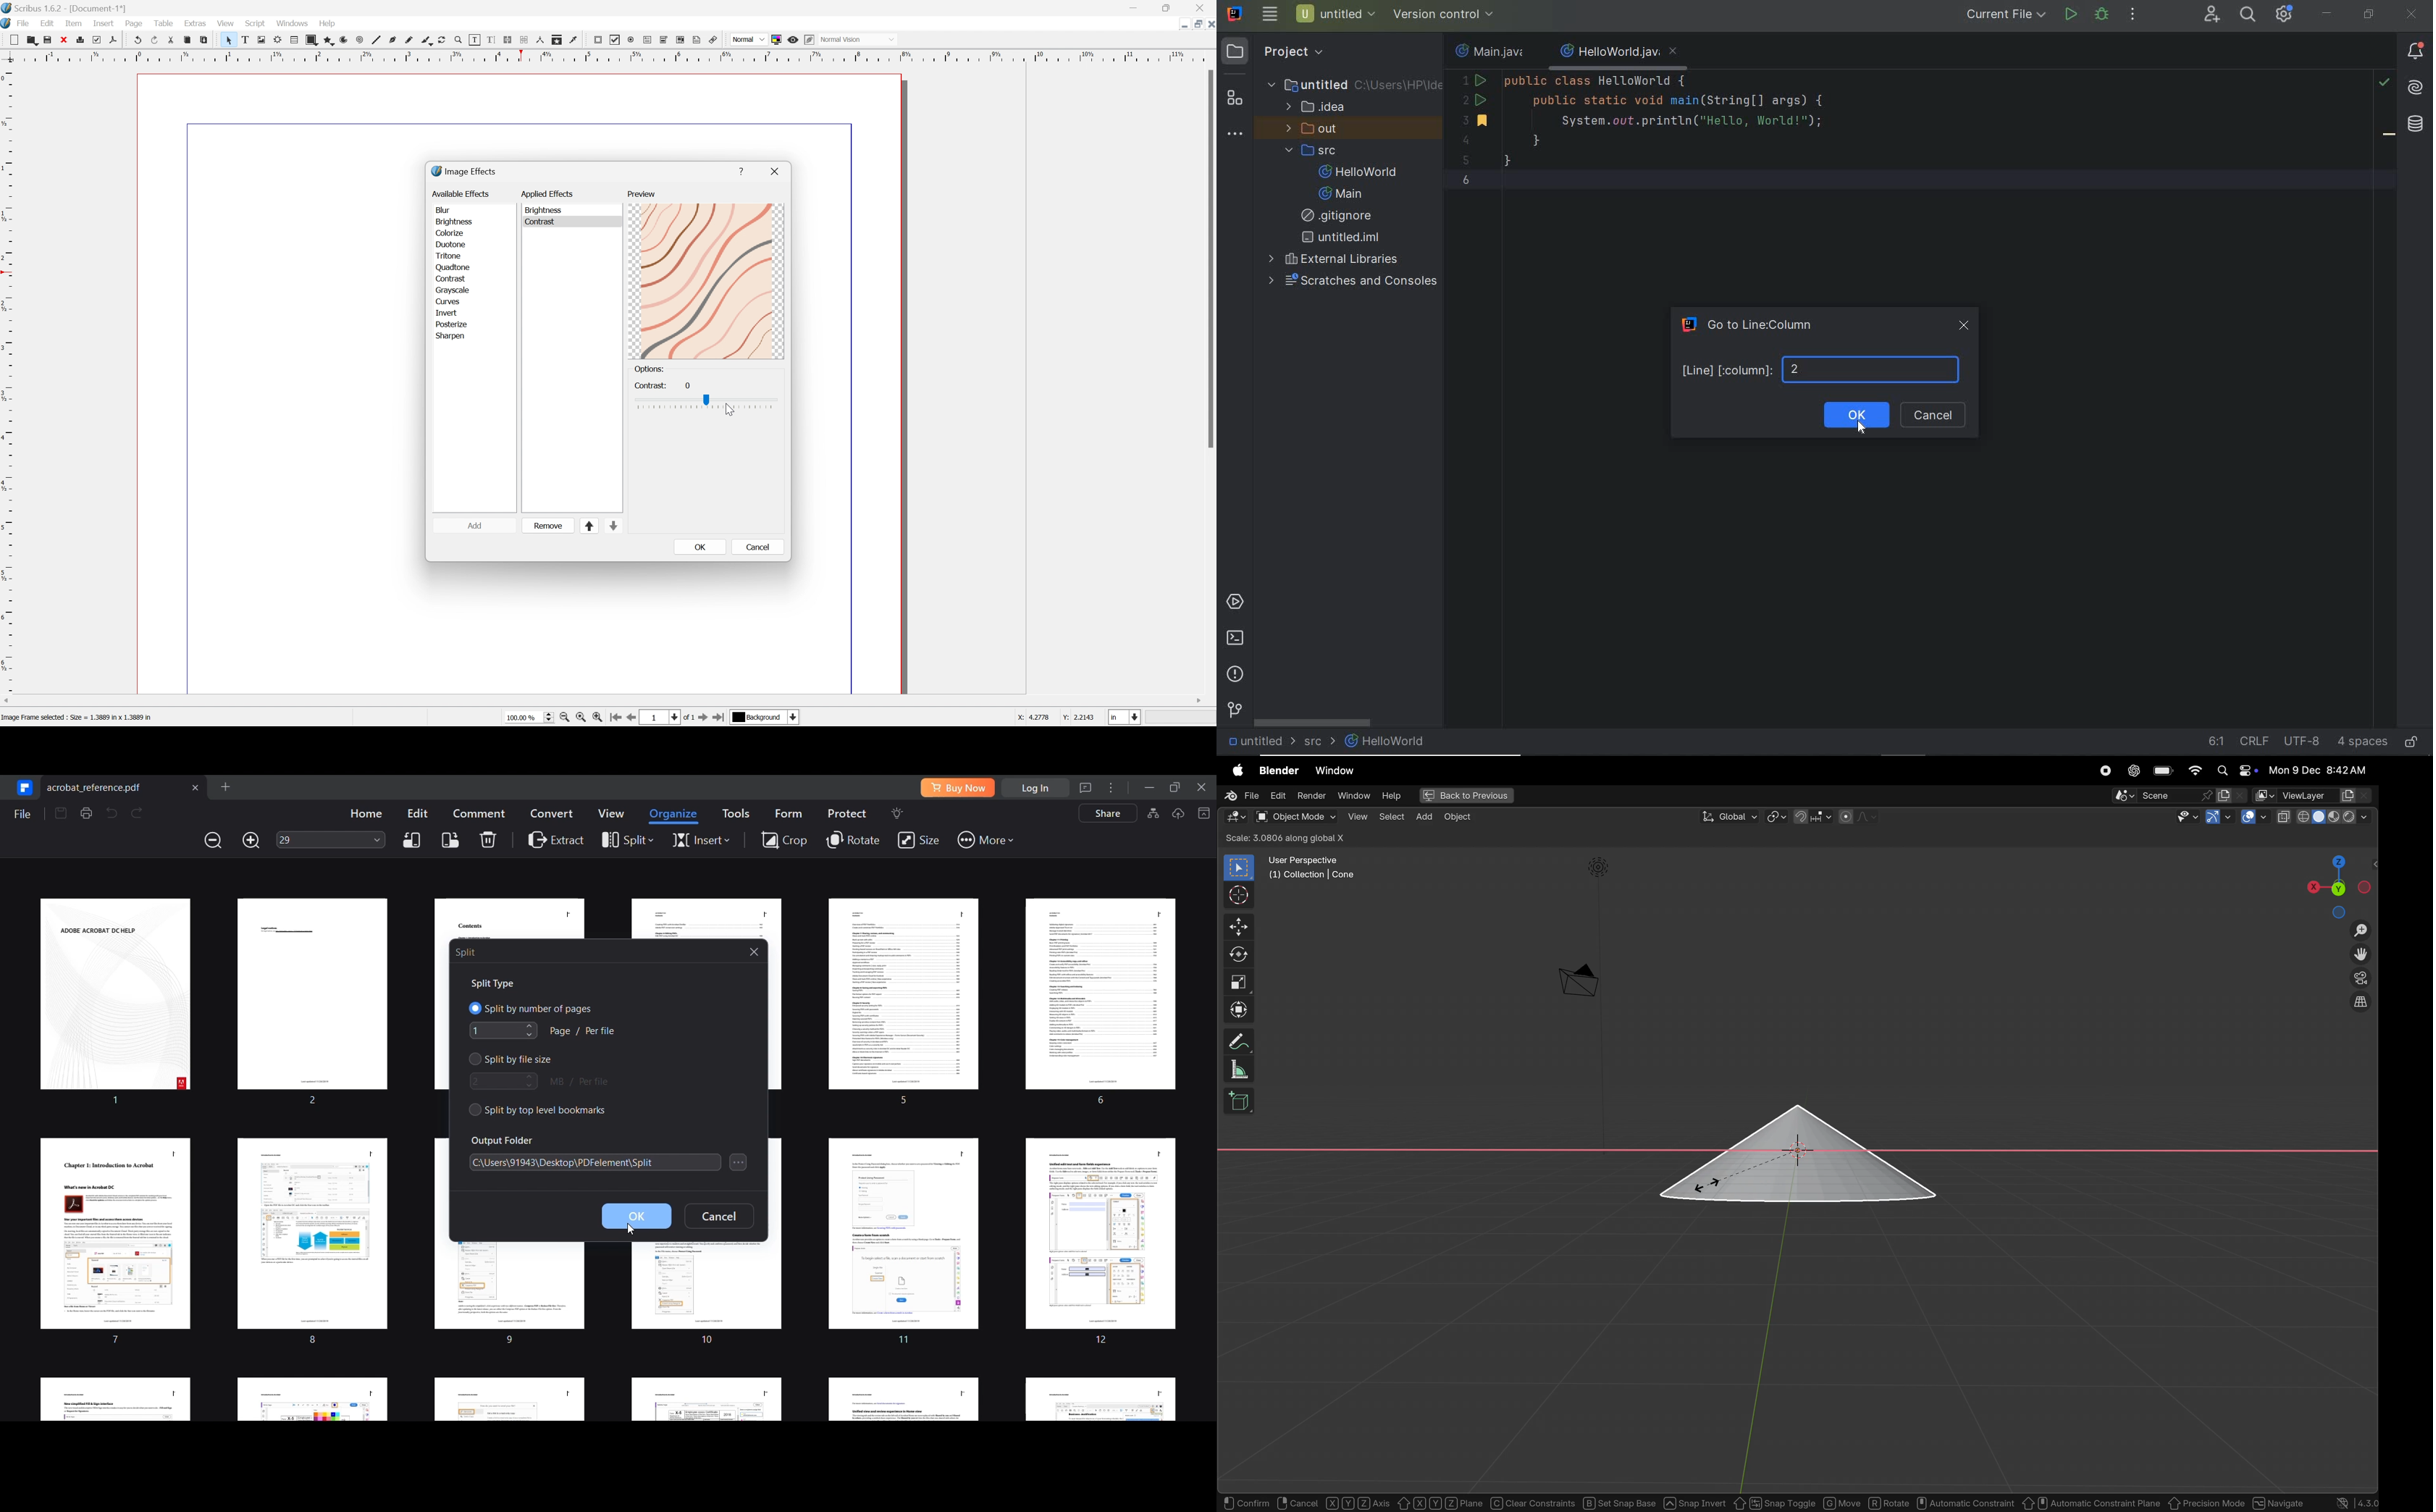 Image resolution: width=2436 pixels, height=1512 pixels. What do you see at coordinates (362, 39) in the screenshot?
I see `Spiral` at bounding box center [362, 39].